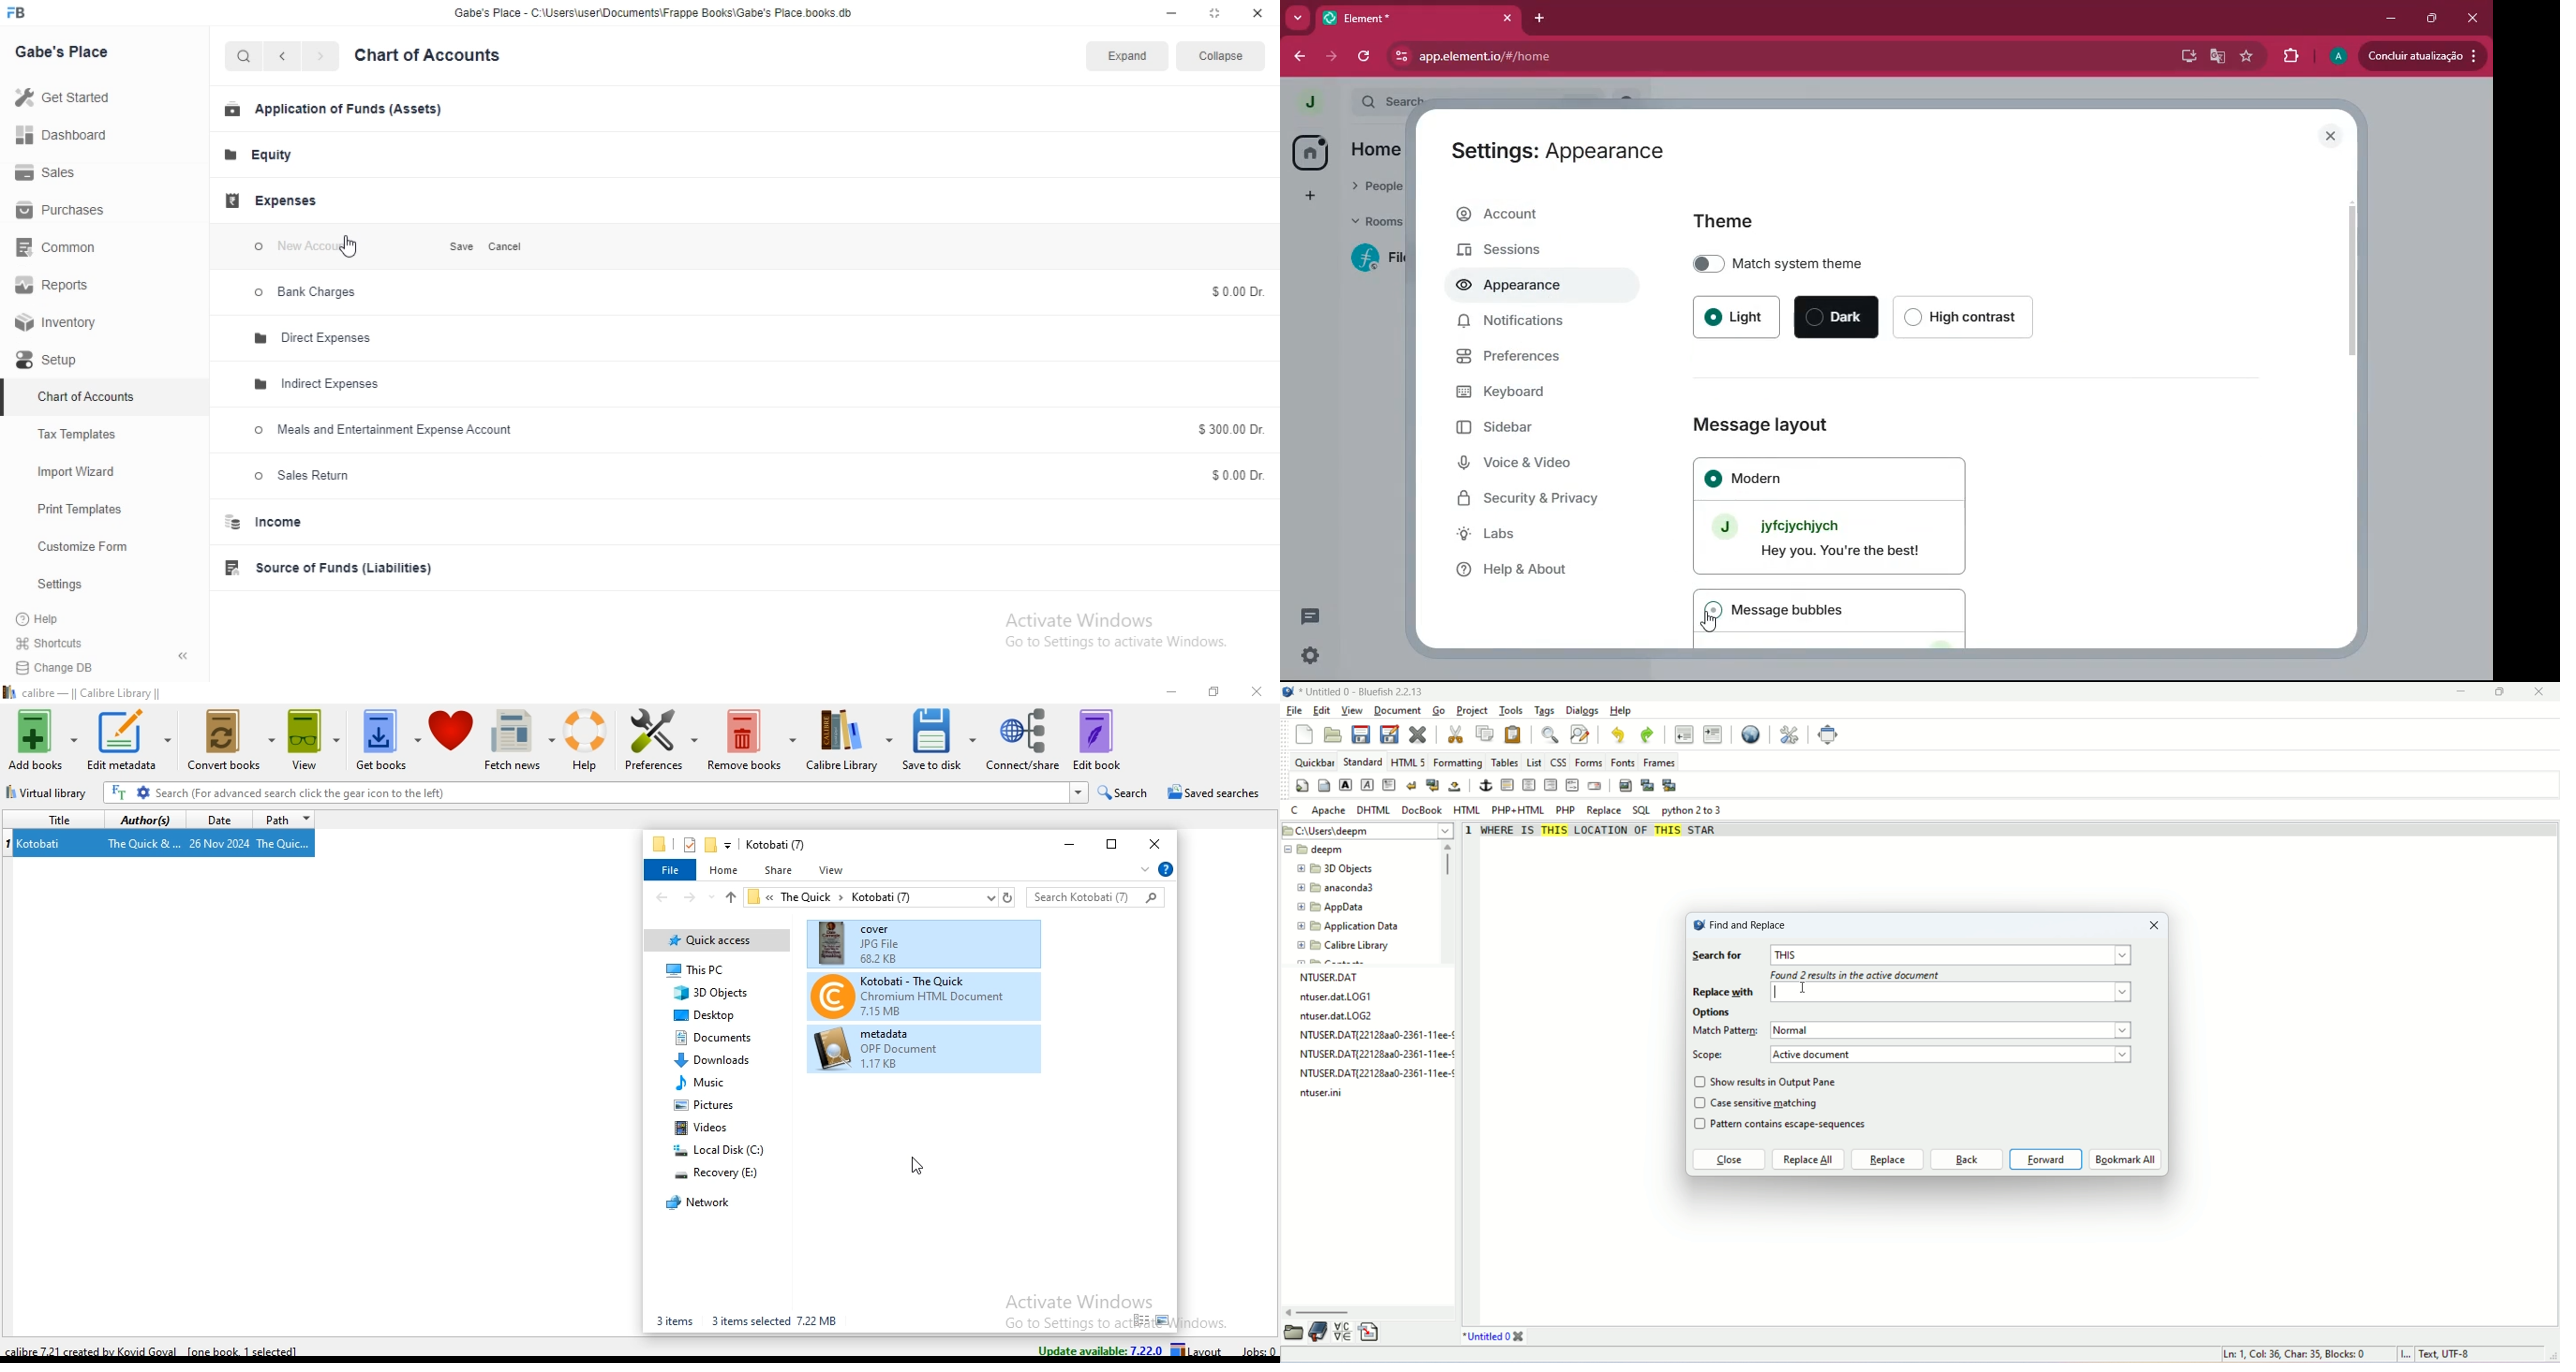  I want to click on ?Help, so click(59, 619).